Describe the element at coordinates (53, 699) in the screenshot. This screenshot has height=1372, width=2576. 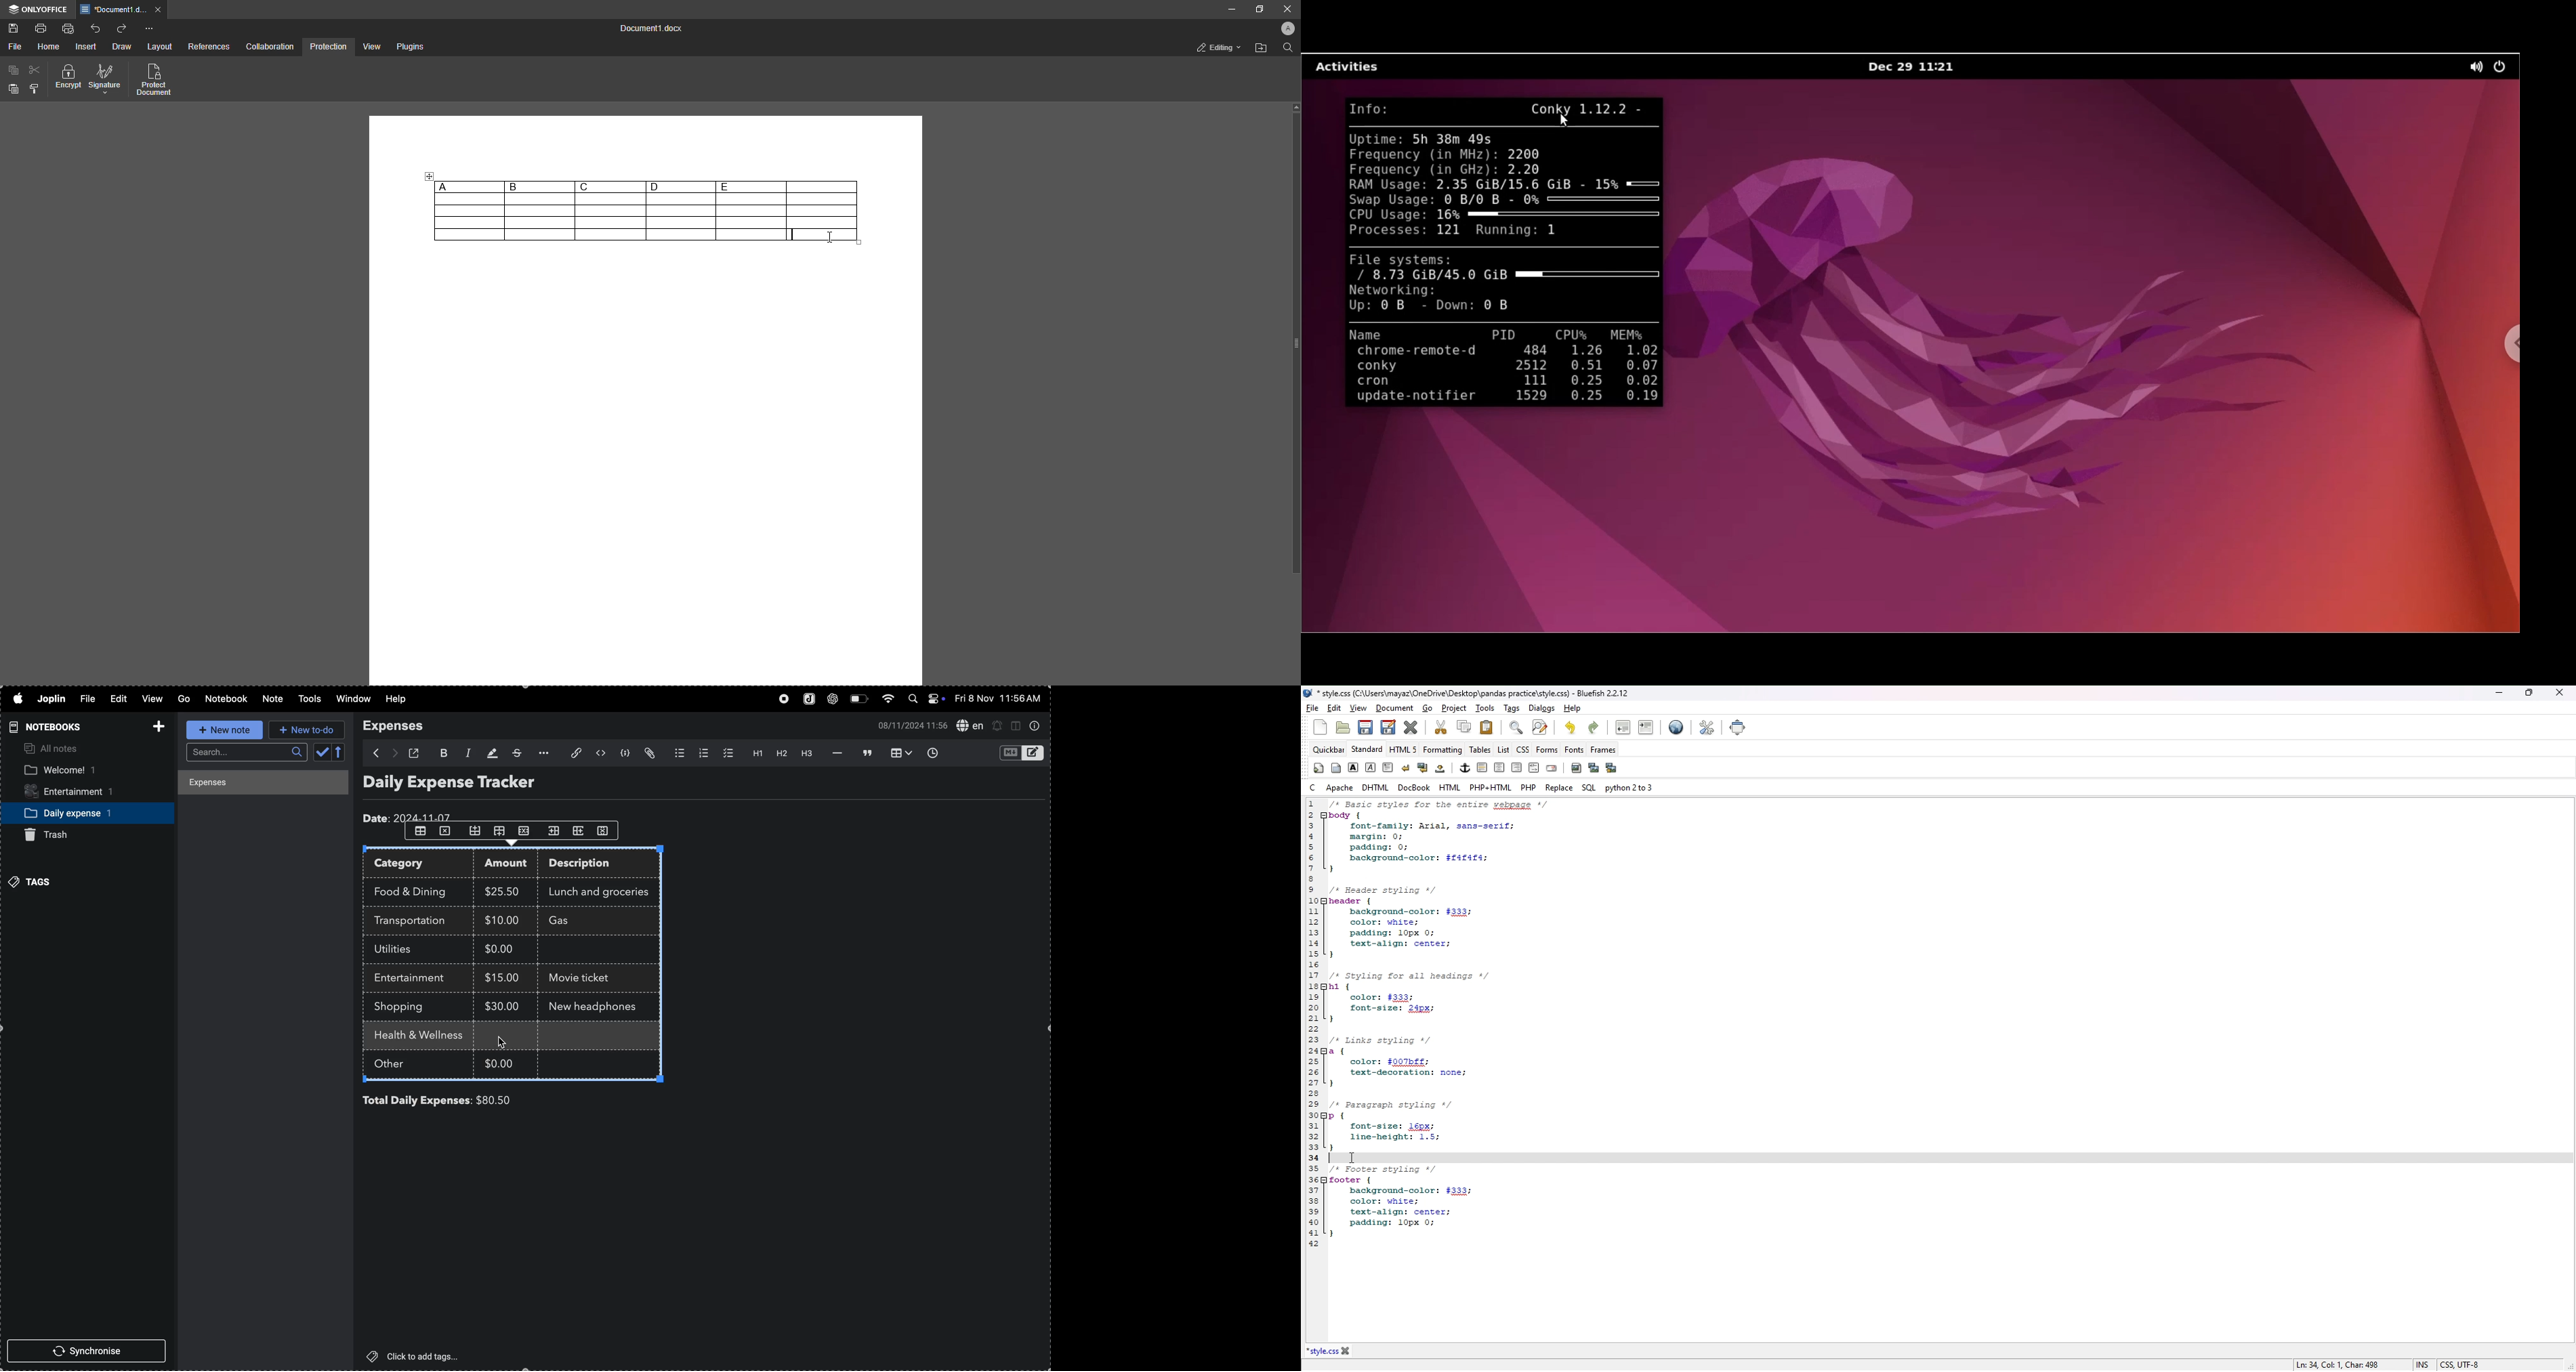
I see `joplin` at that location.